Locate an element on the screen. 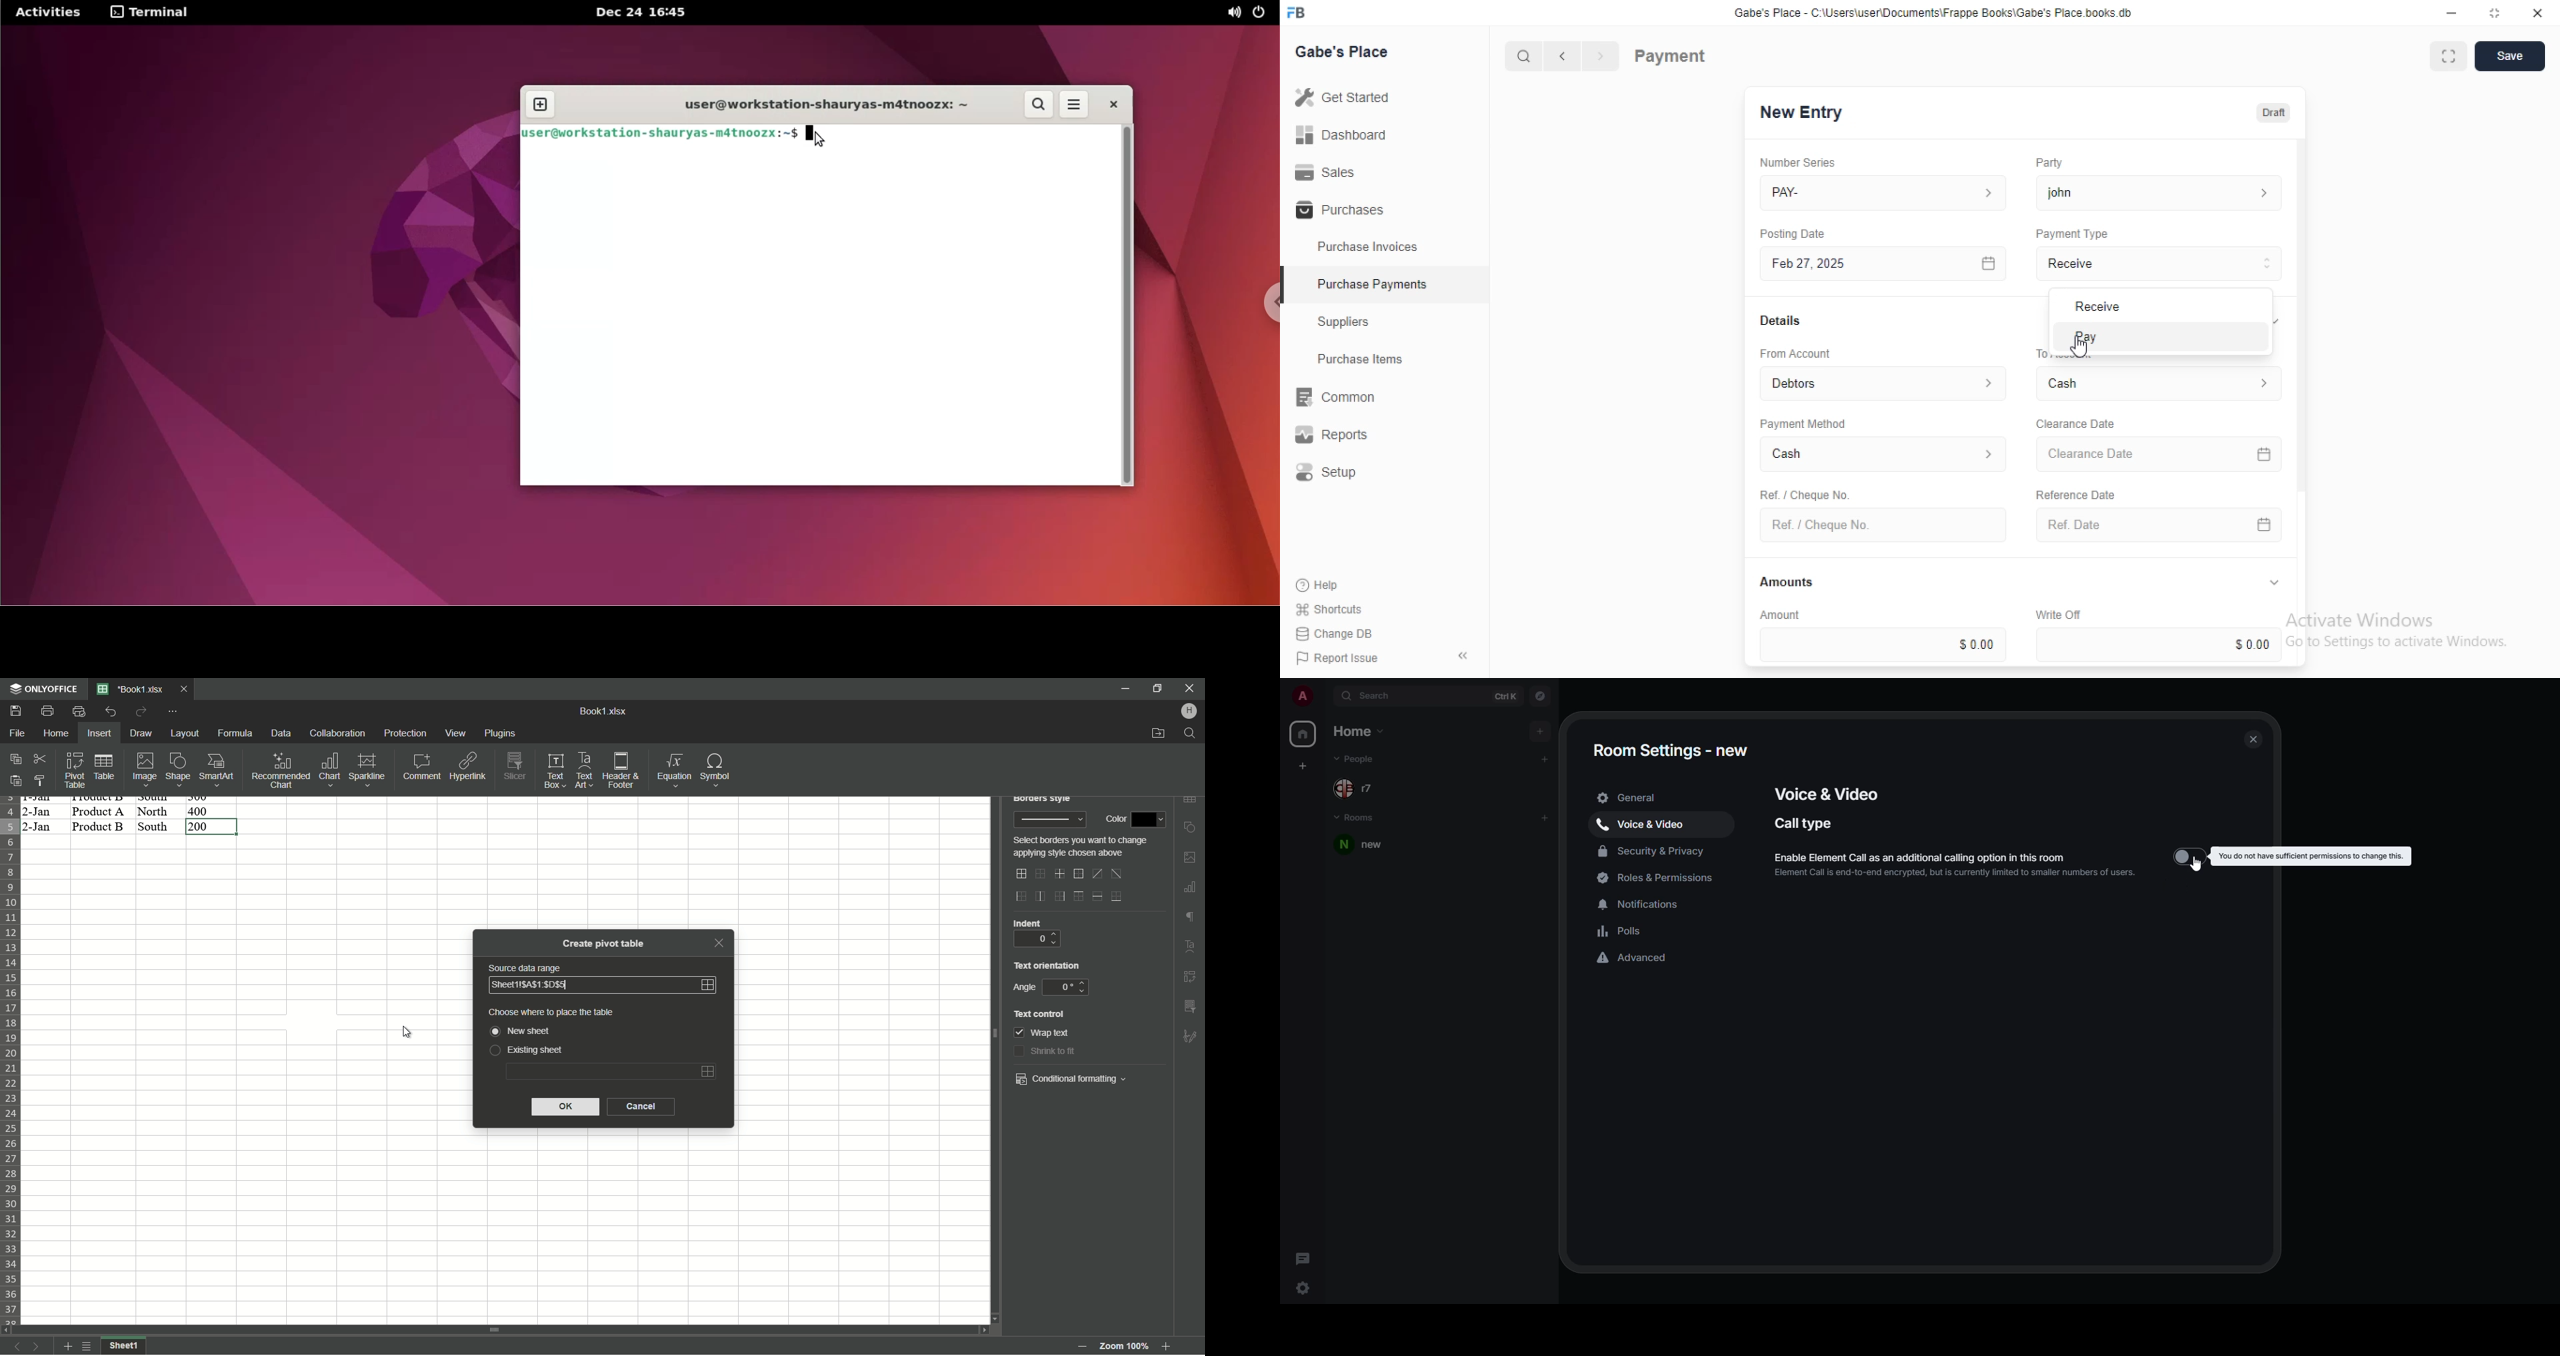 The height and width of the screenshot is (1372, 2576). Reference Date is located at coordinates (2074, 493).